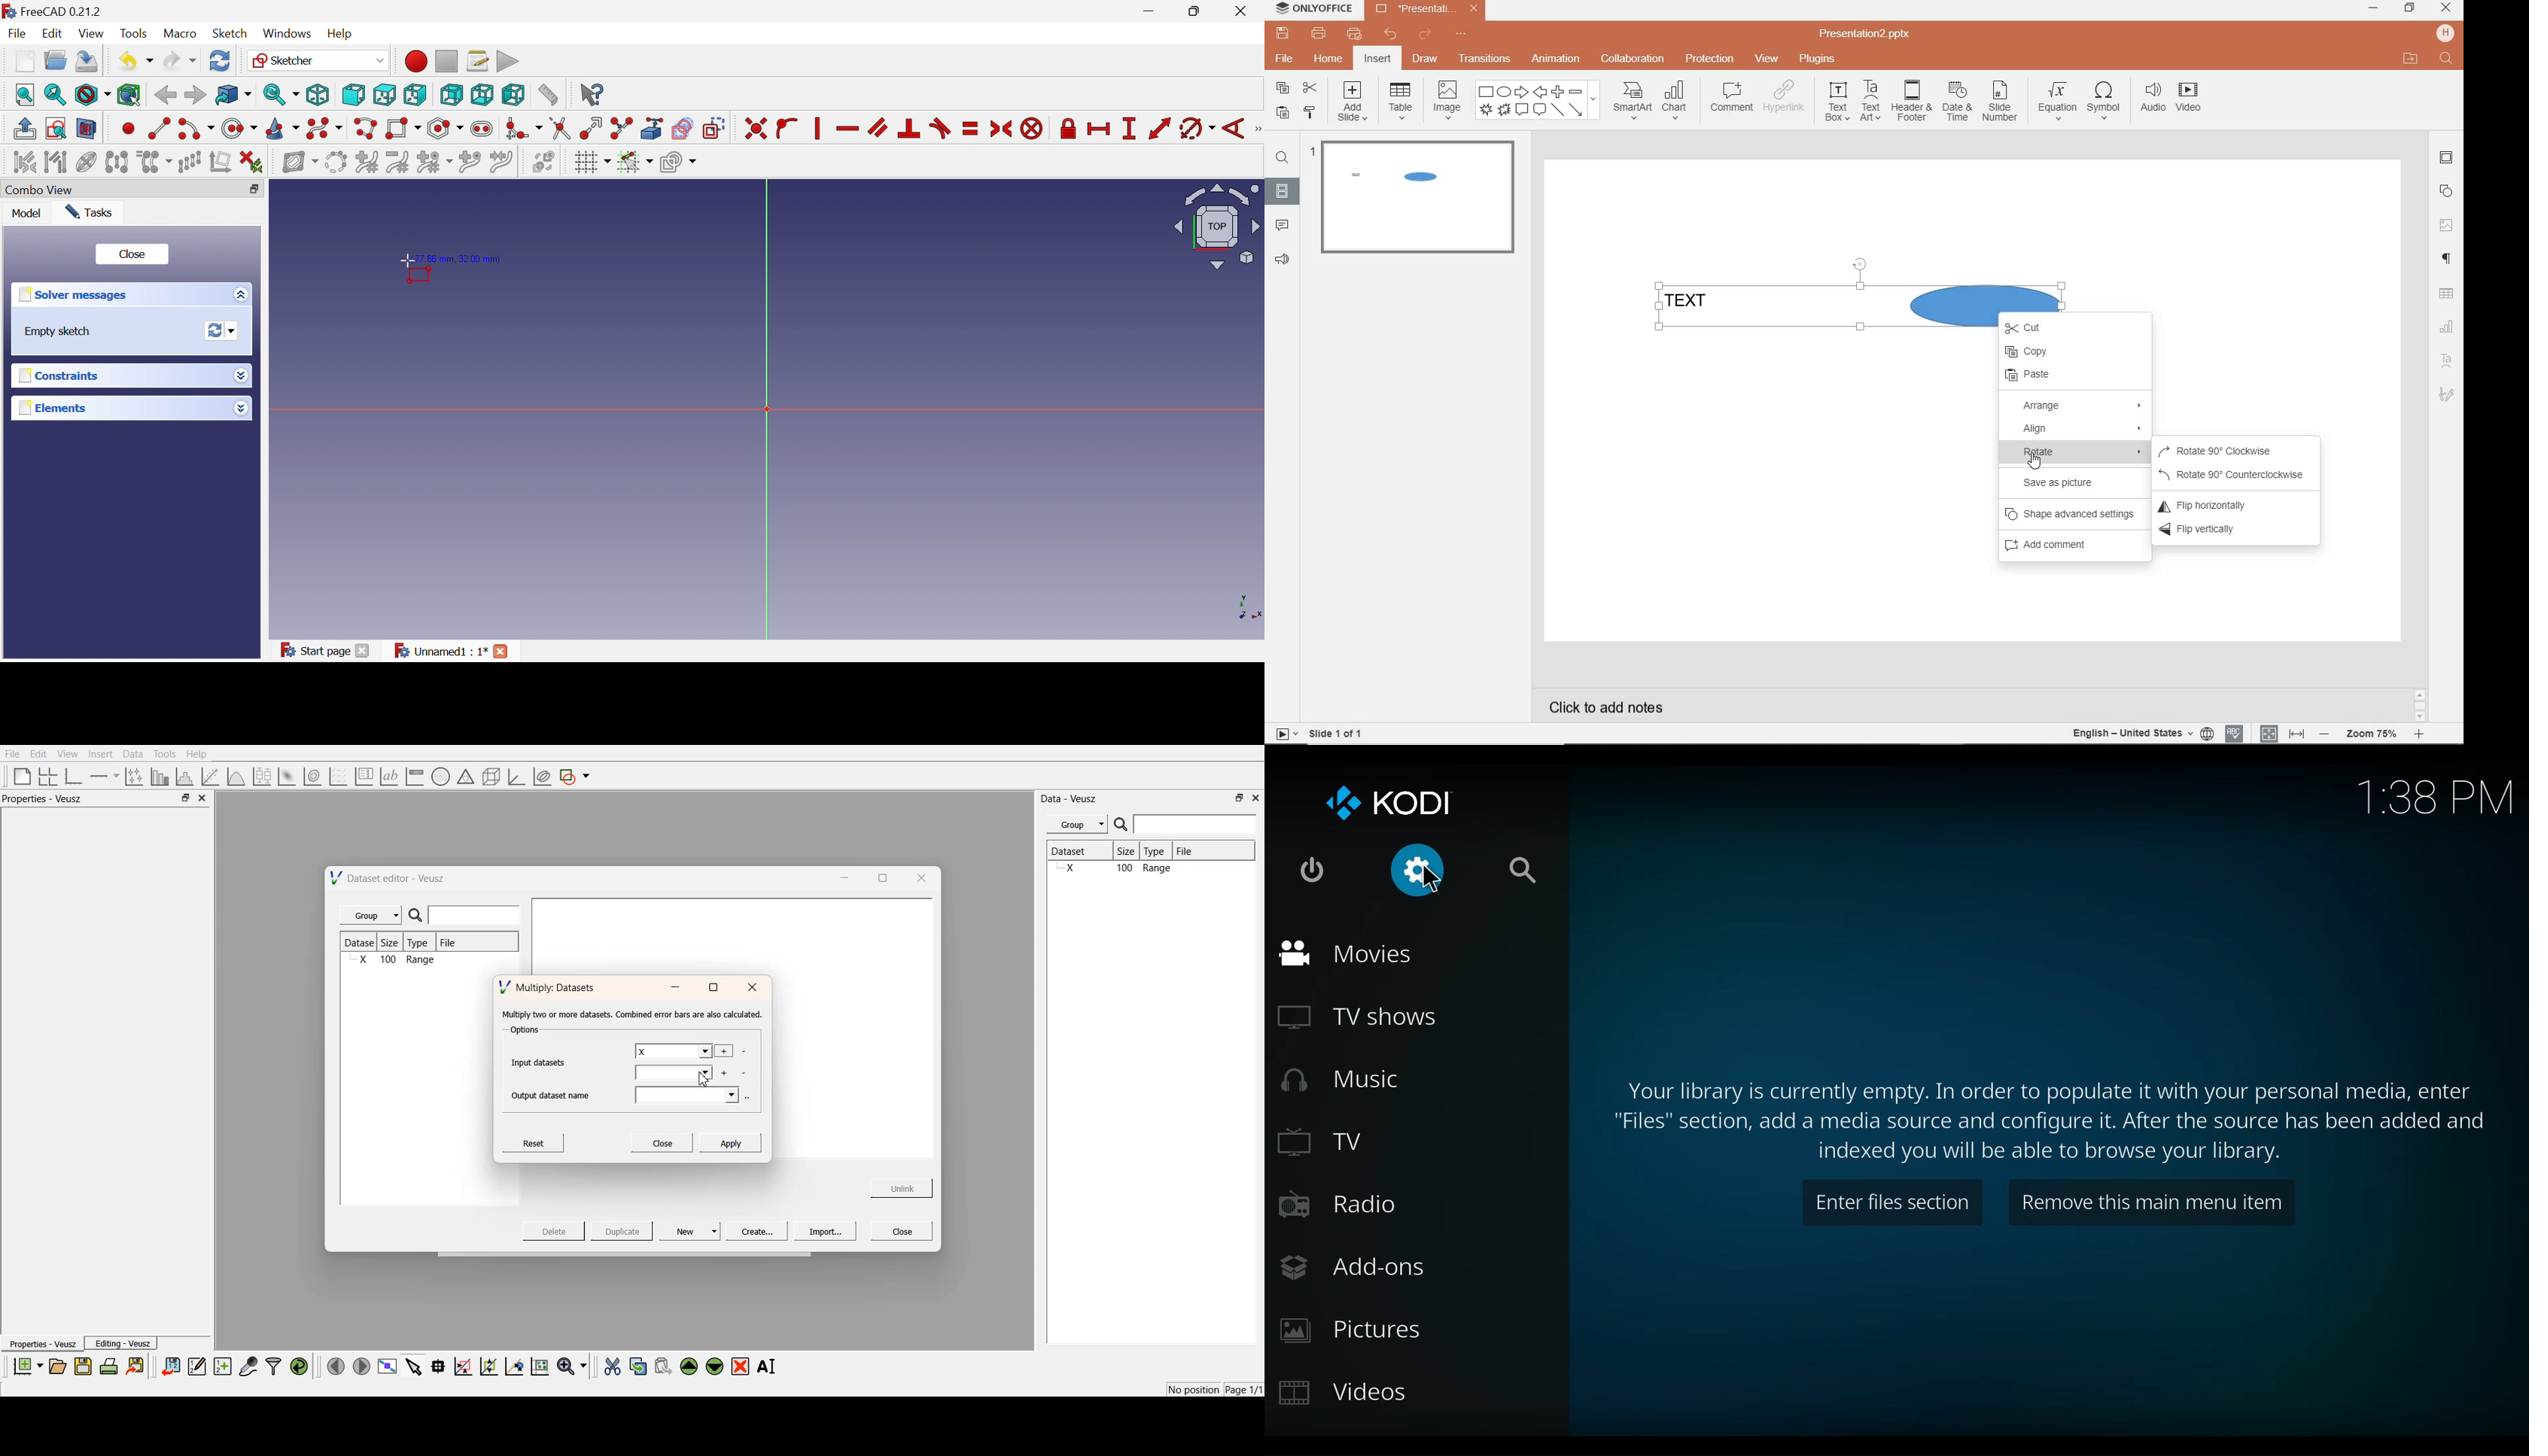  What do you see at coordinates (1283, 190) in the screenshot?
I see `SLIDES` at bounding box center [1283, 190].